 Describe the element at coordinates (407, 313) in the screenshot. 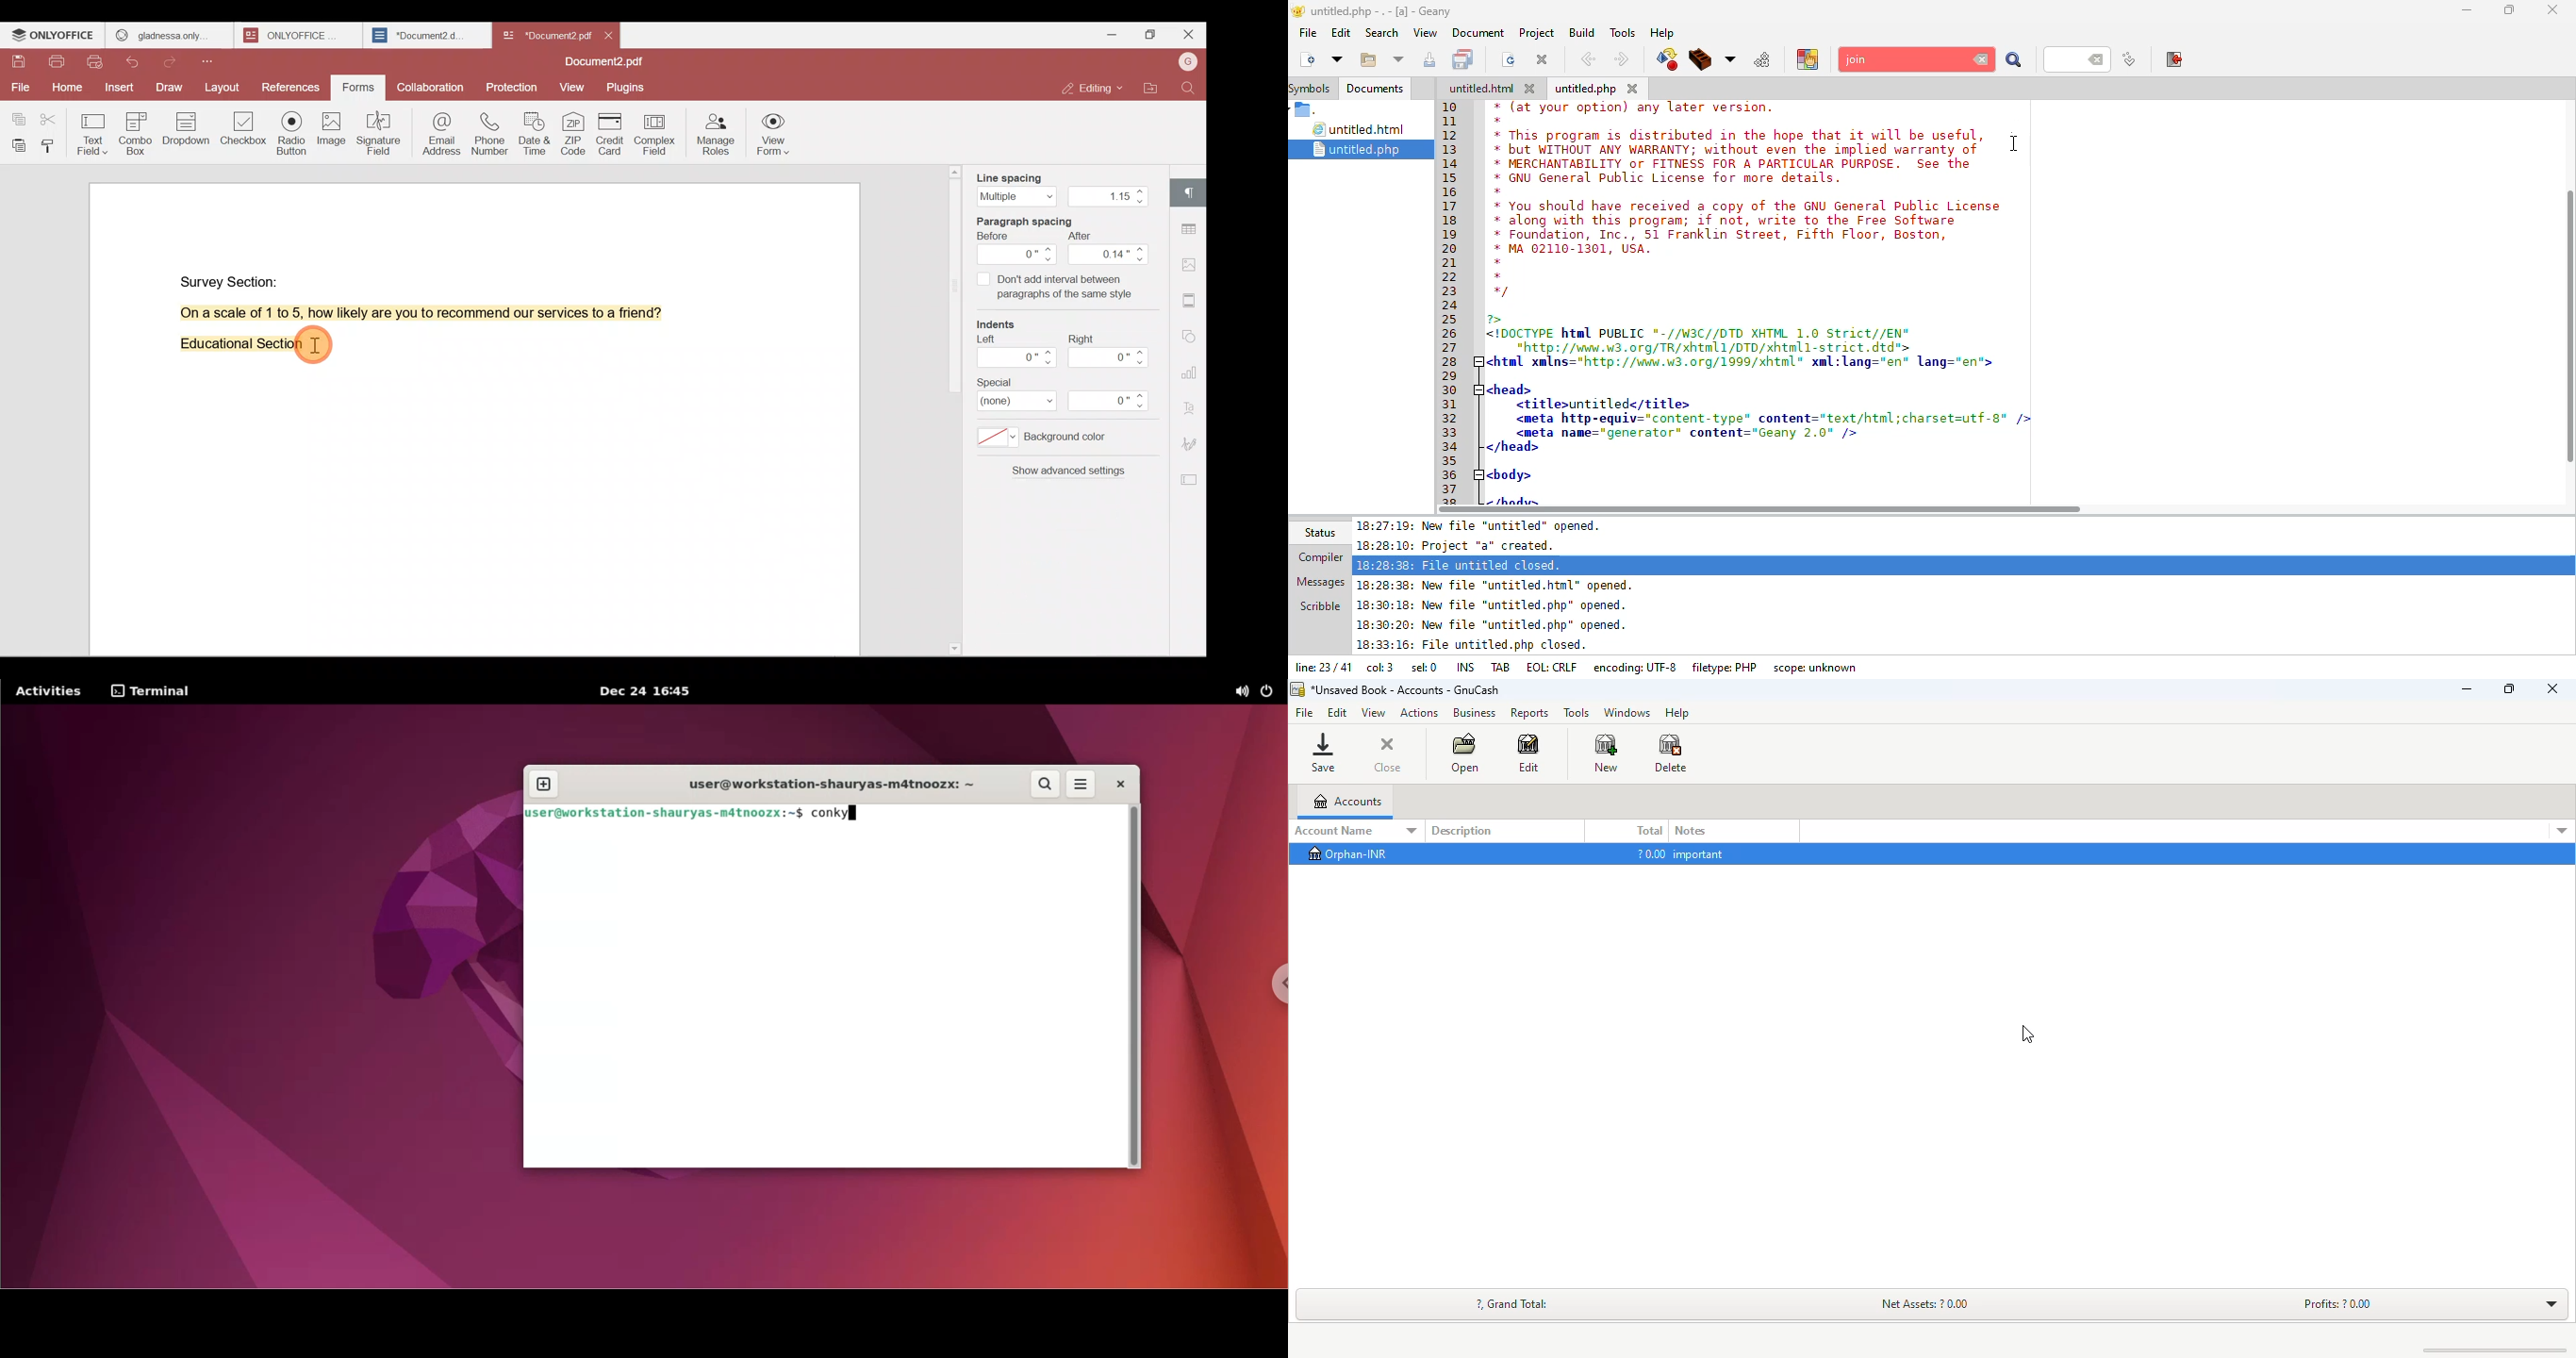

I see `On a scale of 1 to 5, how likely are you to recommend our services to a friend?` at that location.